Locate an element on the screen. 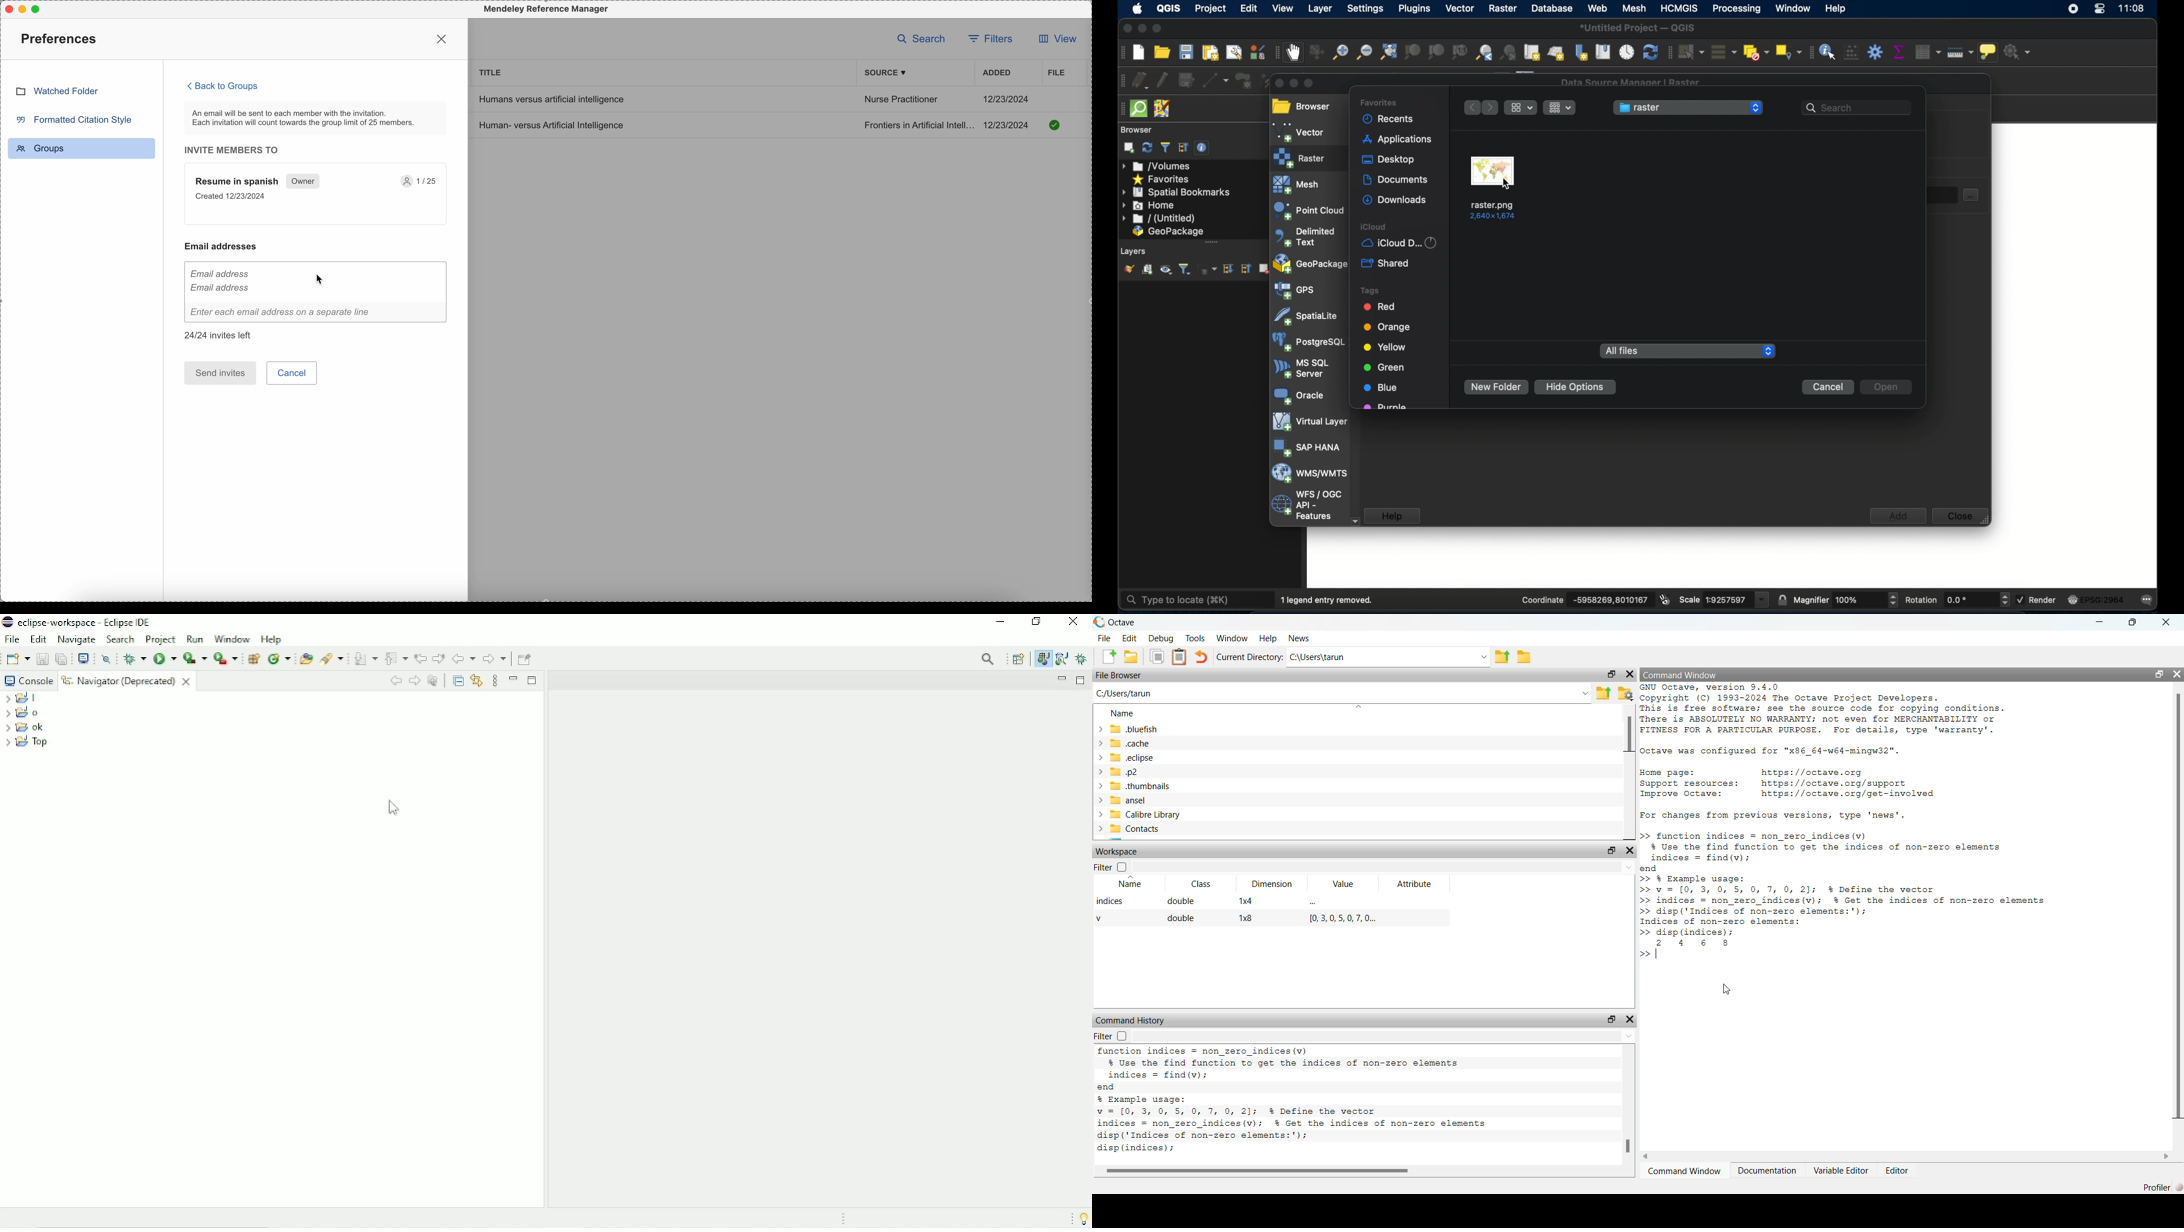  toolbox is located at coordinates (1876, 52).